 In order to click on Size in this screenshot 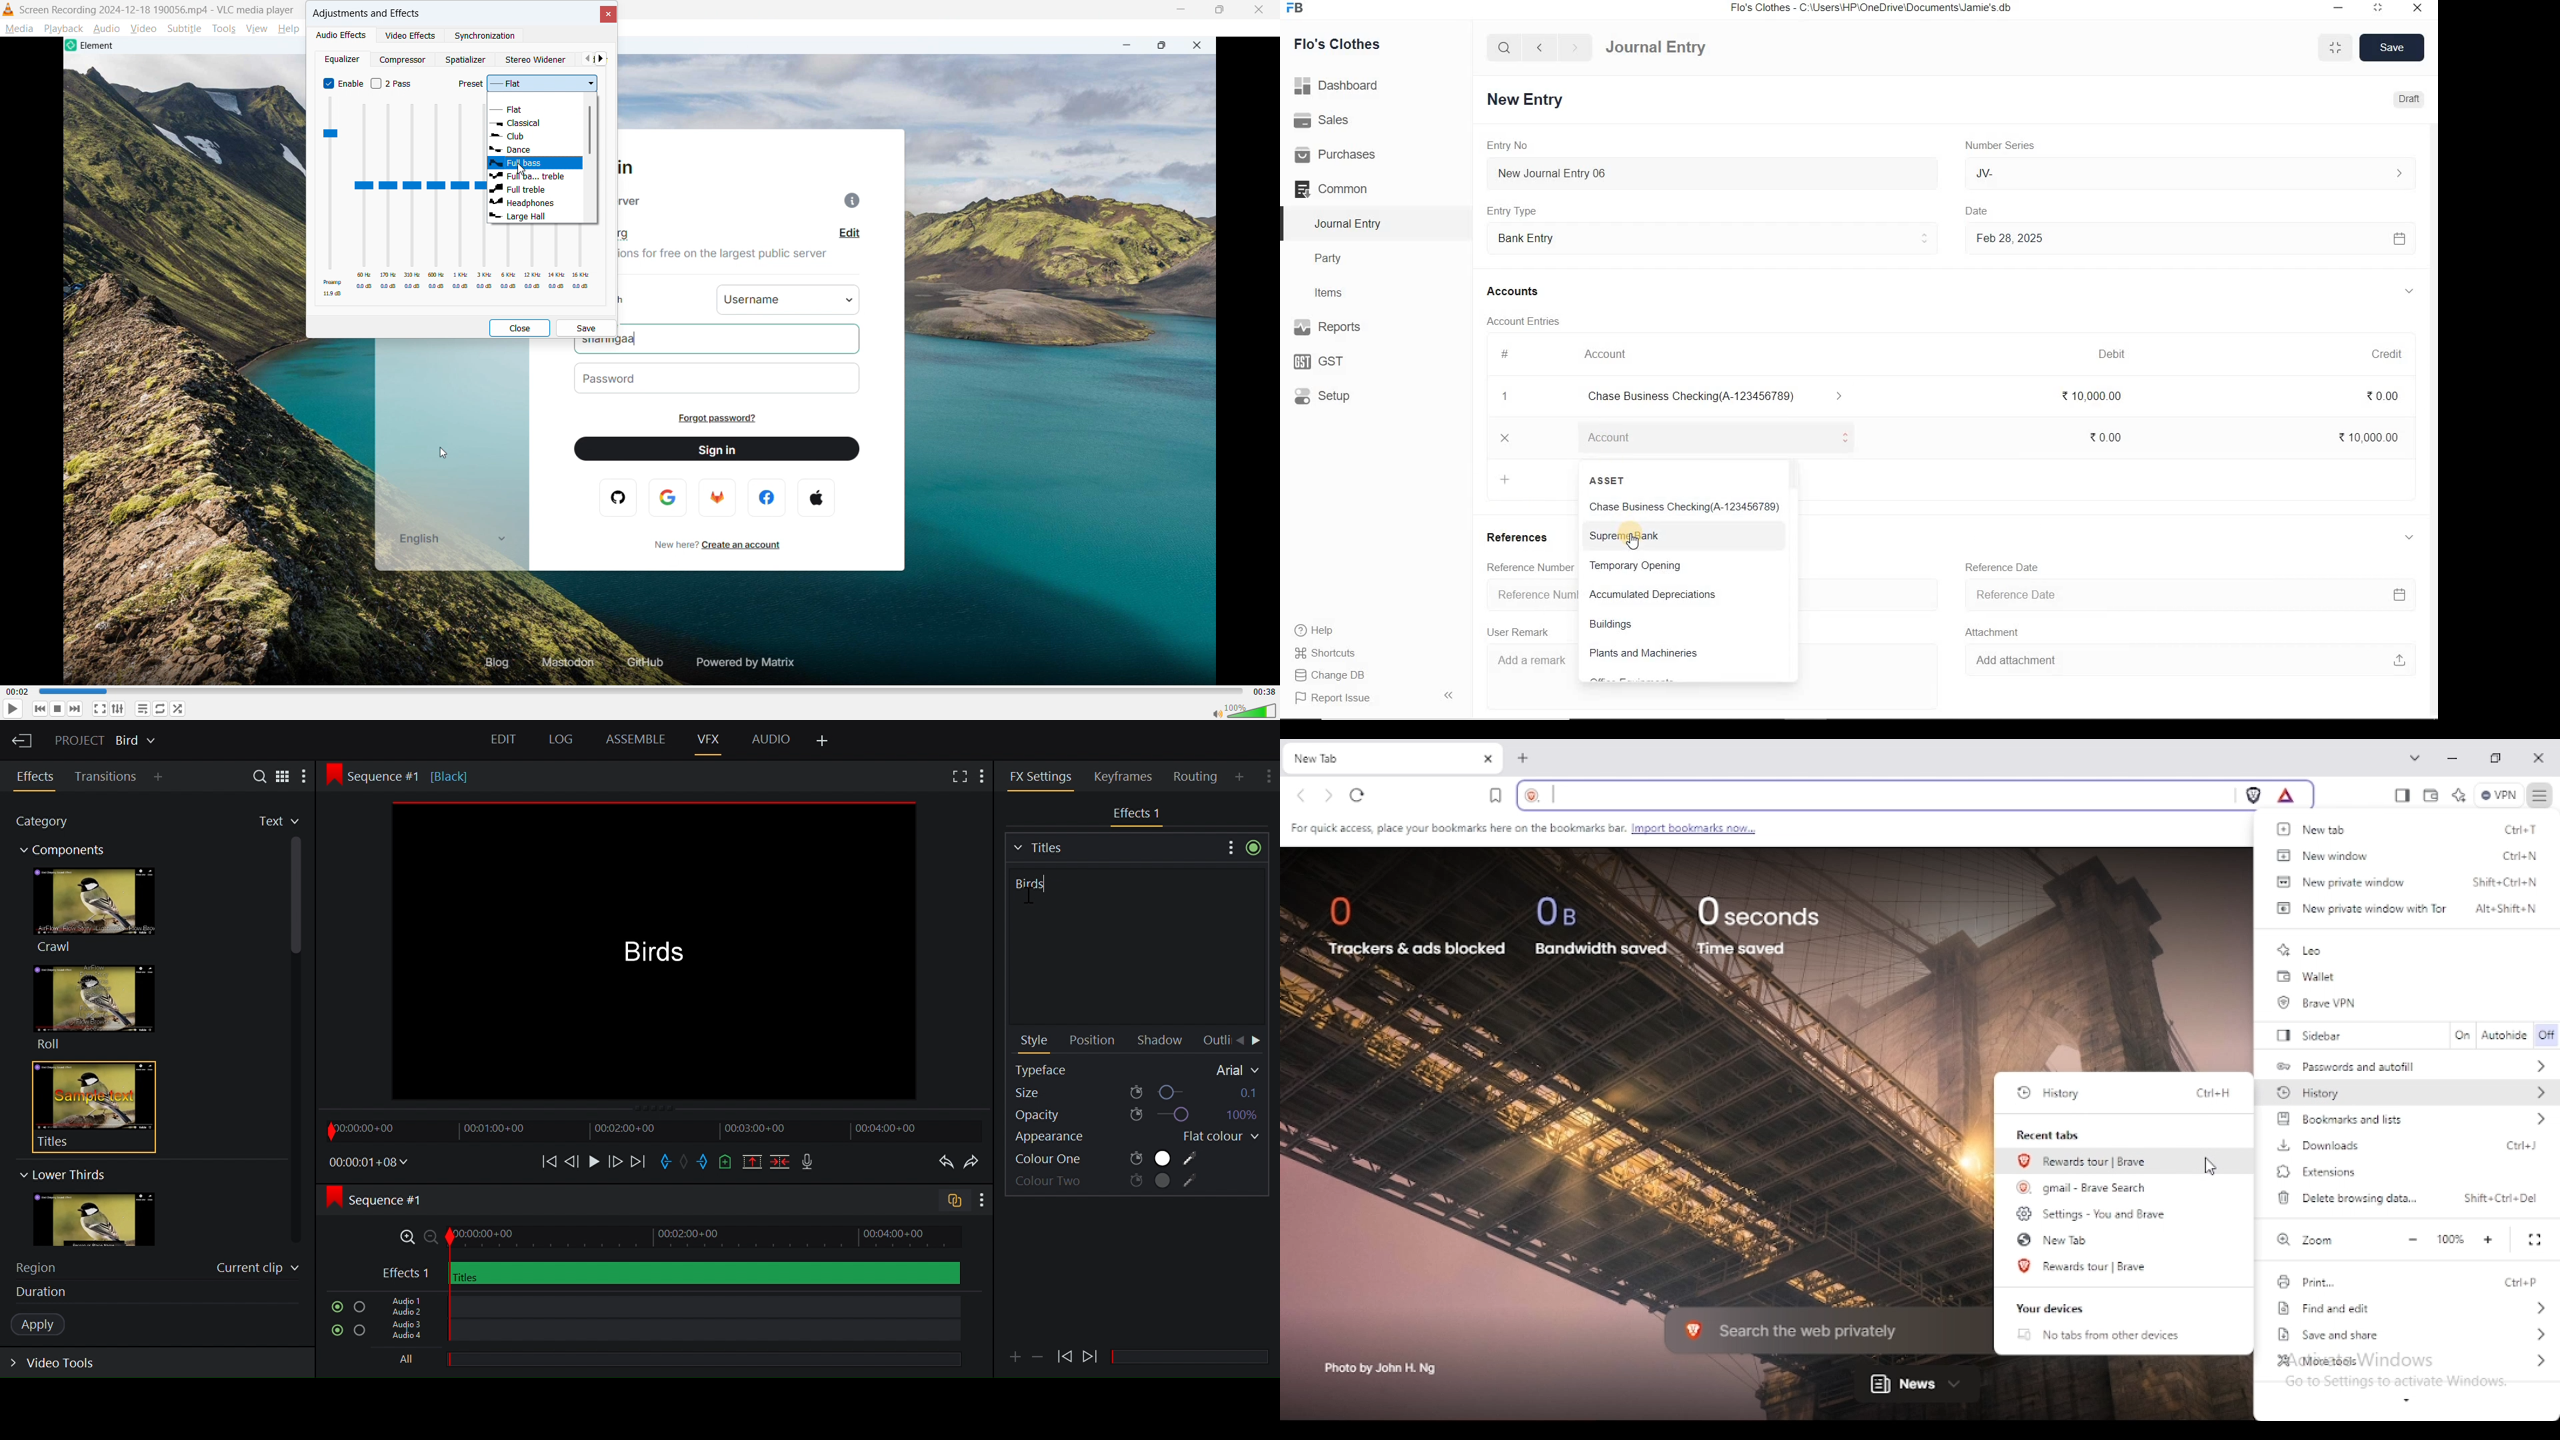, I will do `click(1137, 1092)`.